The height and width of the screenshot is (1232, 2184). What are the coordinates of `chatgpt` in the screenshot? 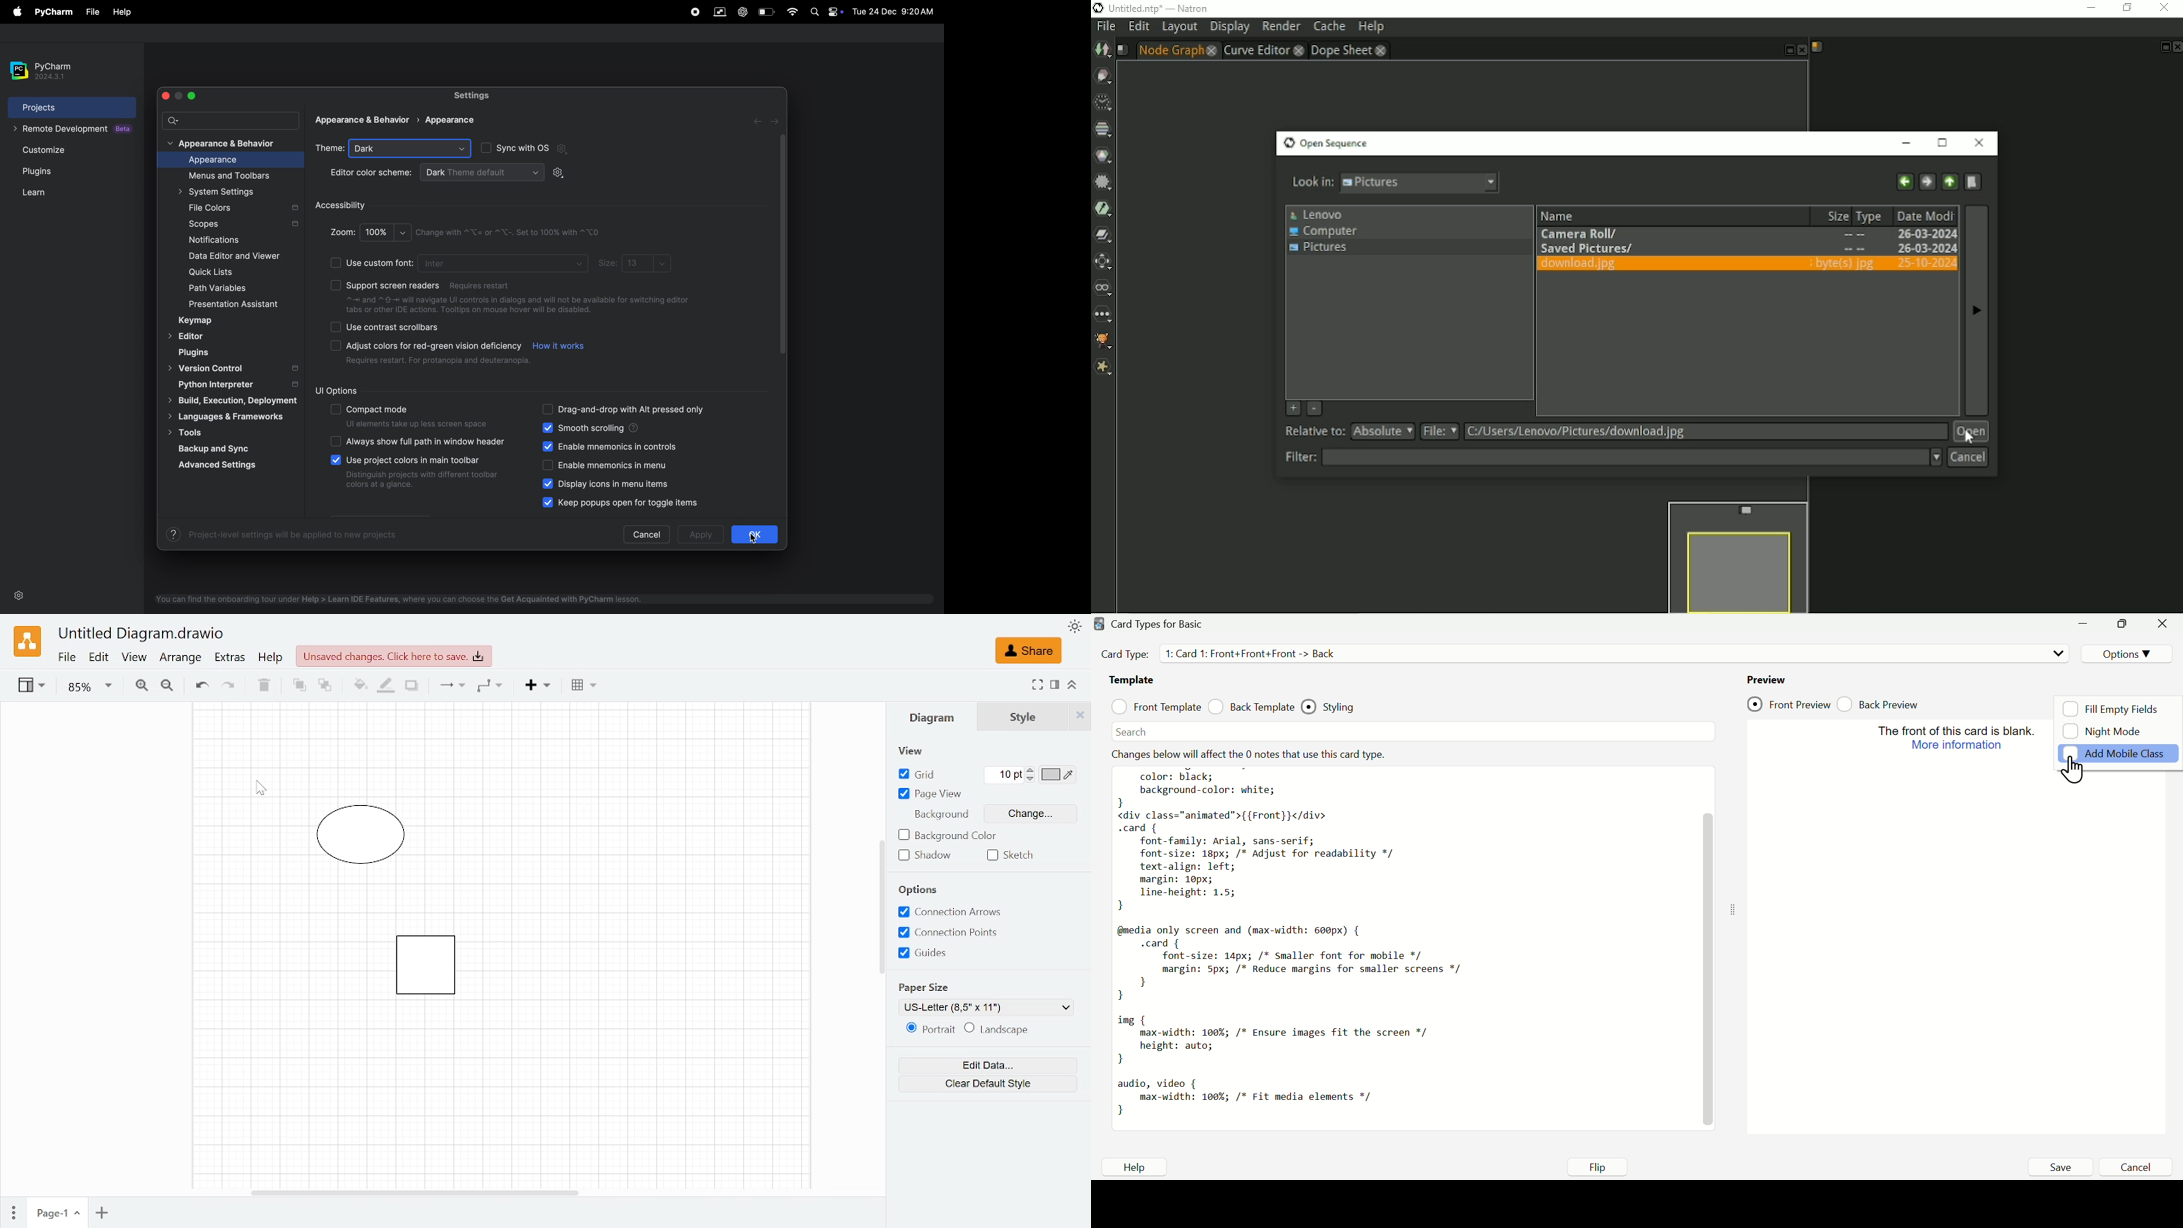 It's located at (742, 12).